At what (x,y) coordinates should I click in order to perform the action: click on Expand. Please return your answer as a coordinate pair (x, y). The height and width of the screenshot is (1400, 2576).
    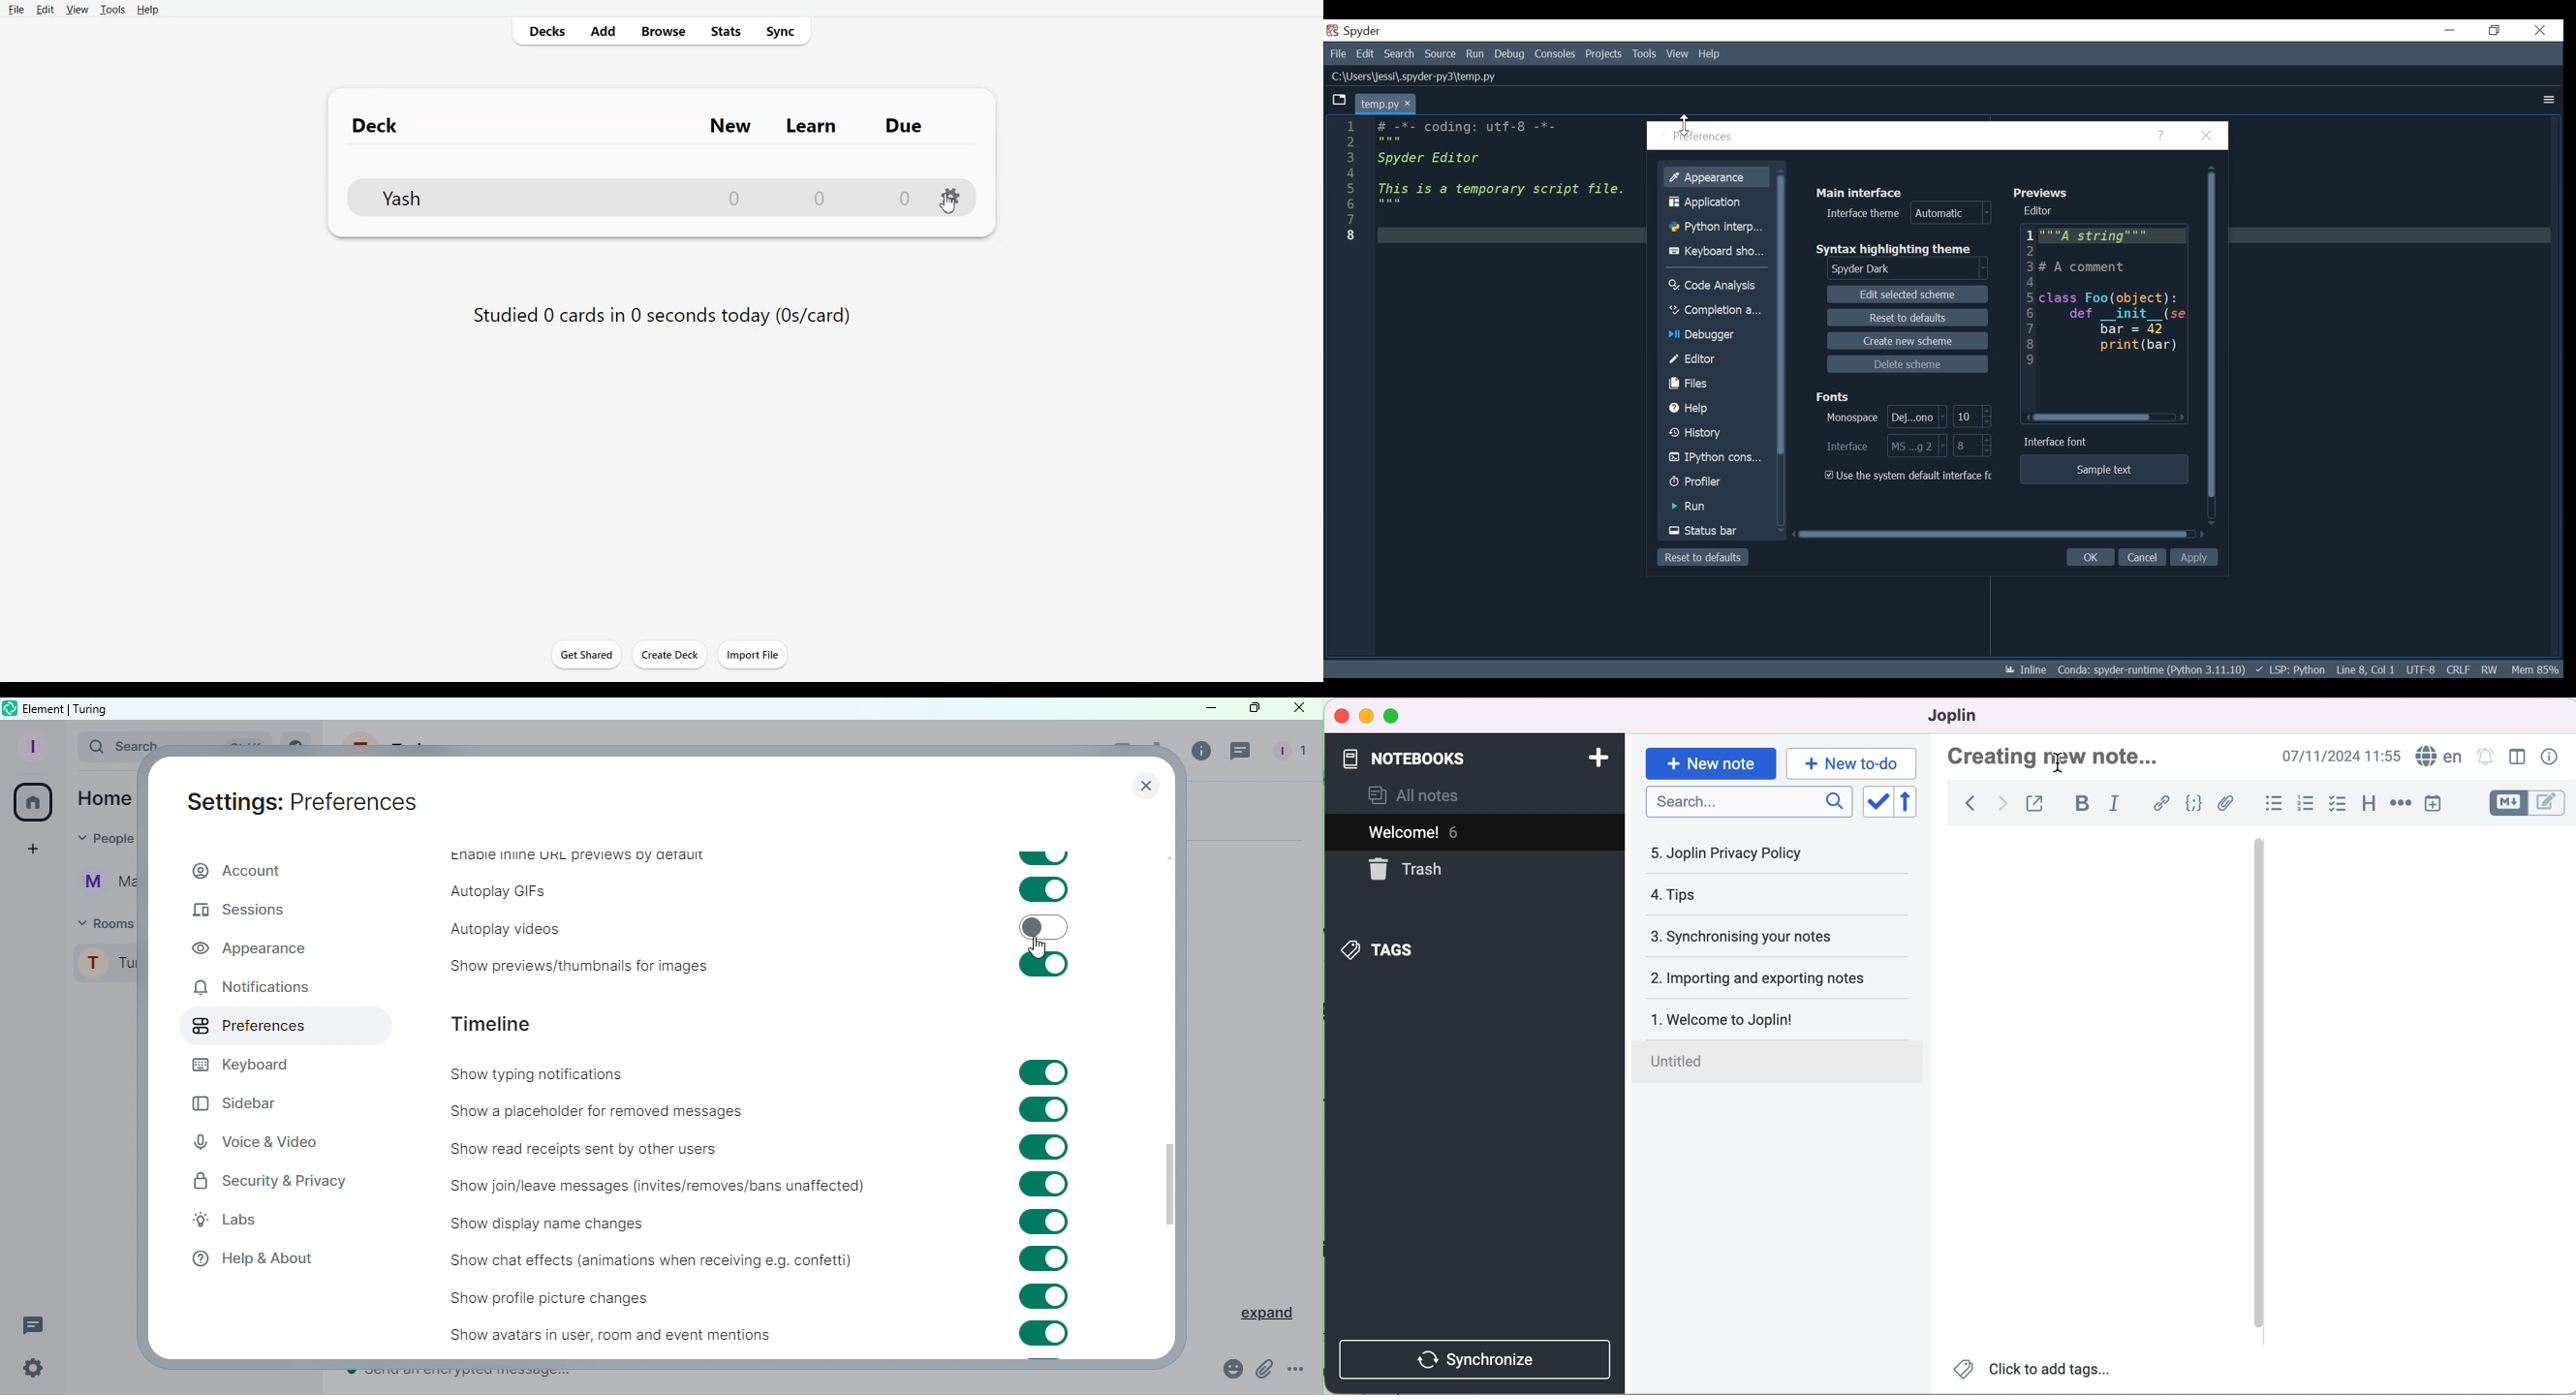
    Looking at the image, I should click on (1256, 1310).